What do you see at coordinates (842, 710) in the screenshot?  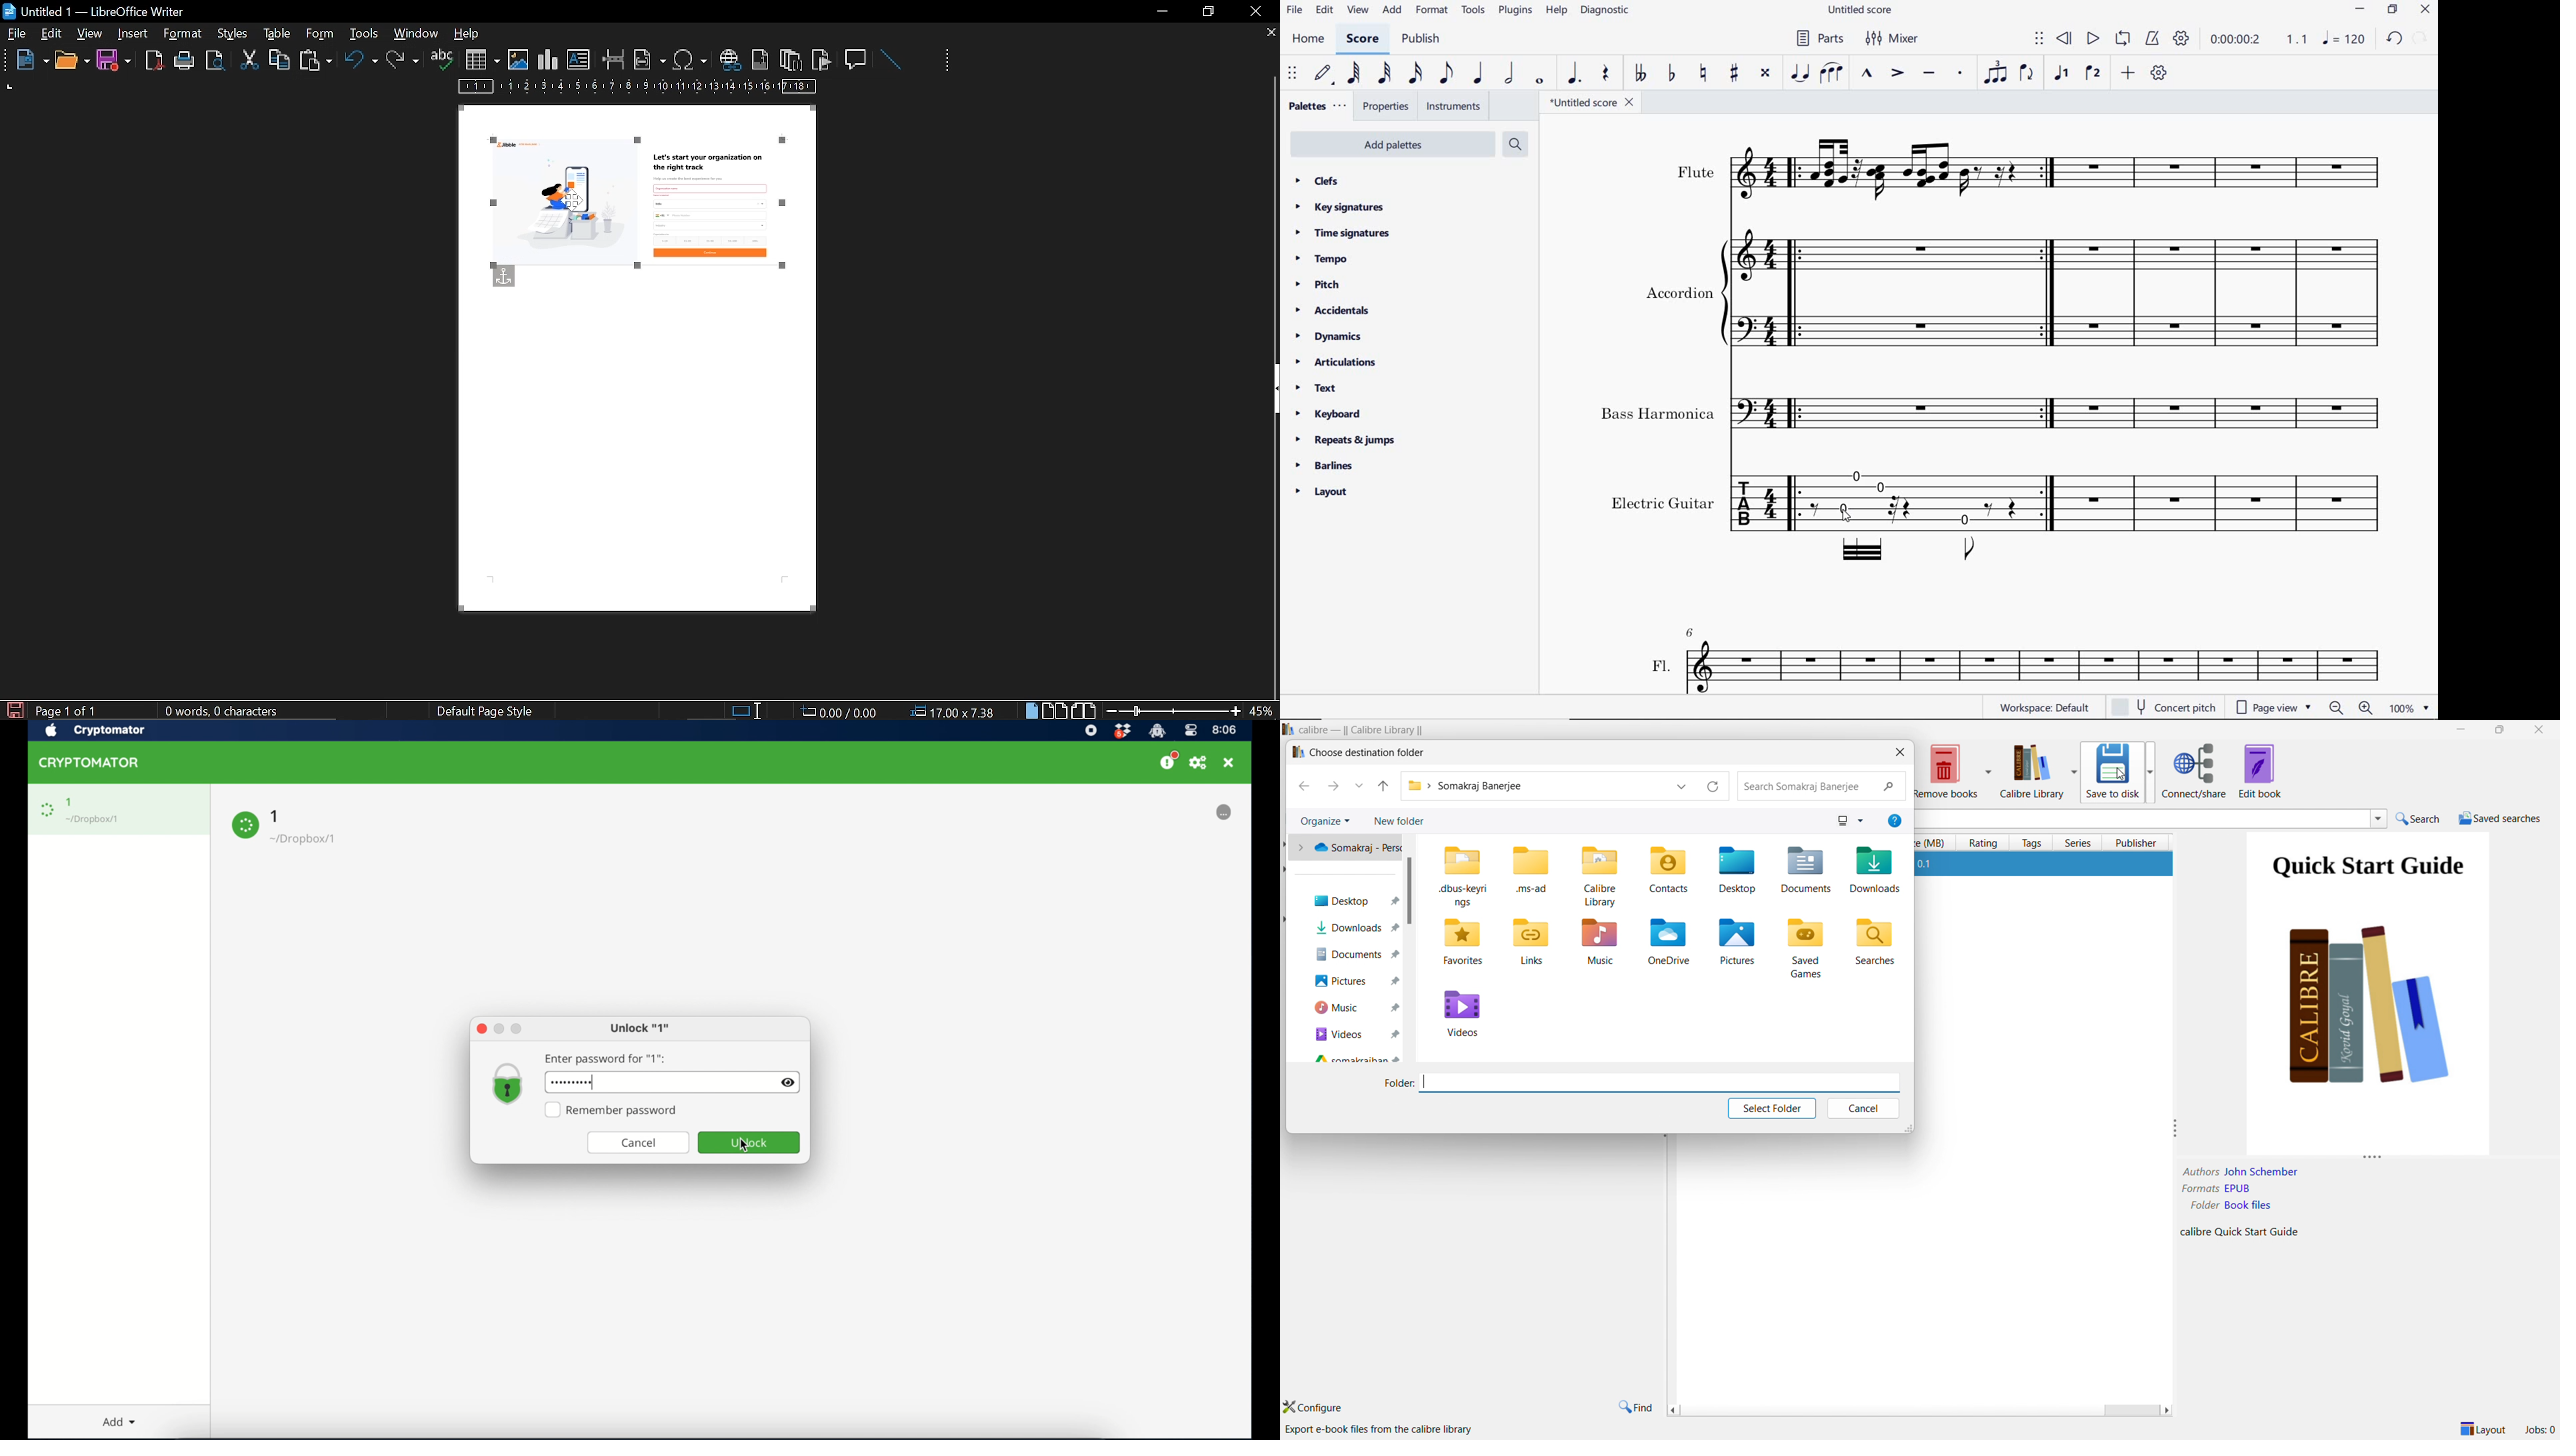 I see `0.00 / 0.00` at bounding box center [842, 710].